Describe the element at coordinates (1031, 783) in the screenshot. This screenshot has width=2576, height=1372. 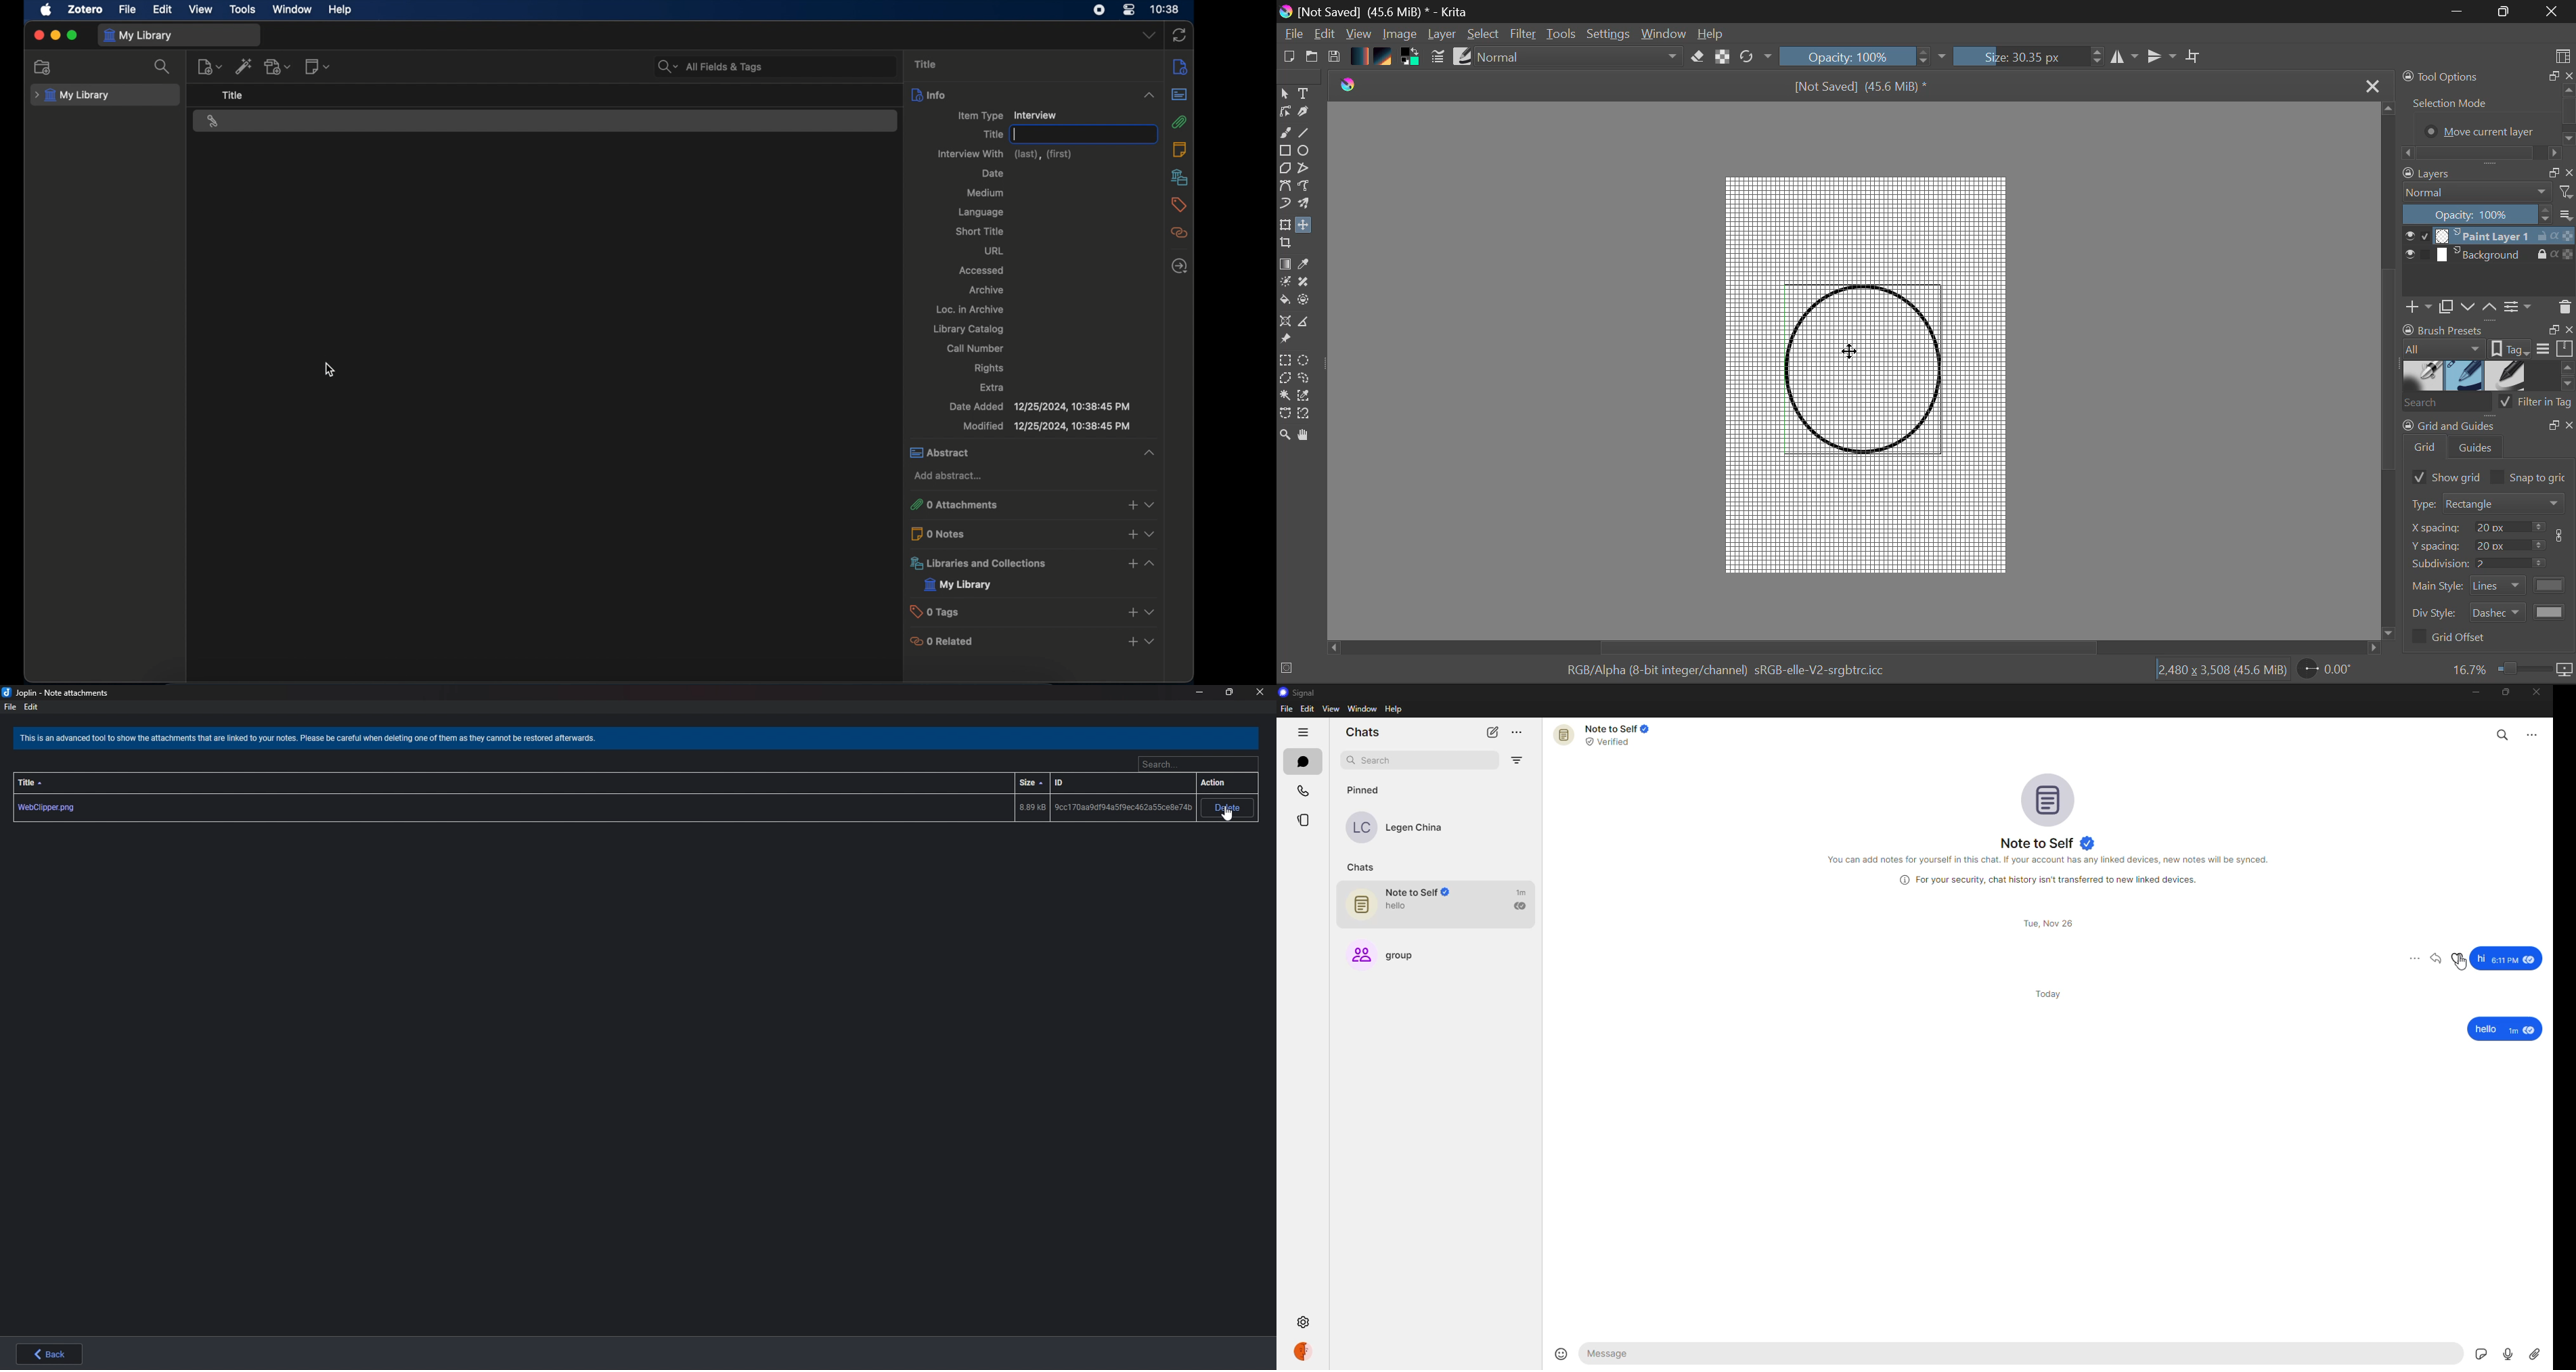
I see `size` at that location.